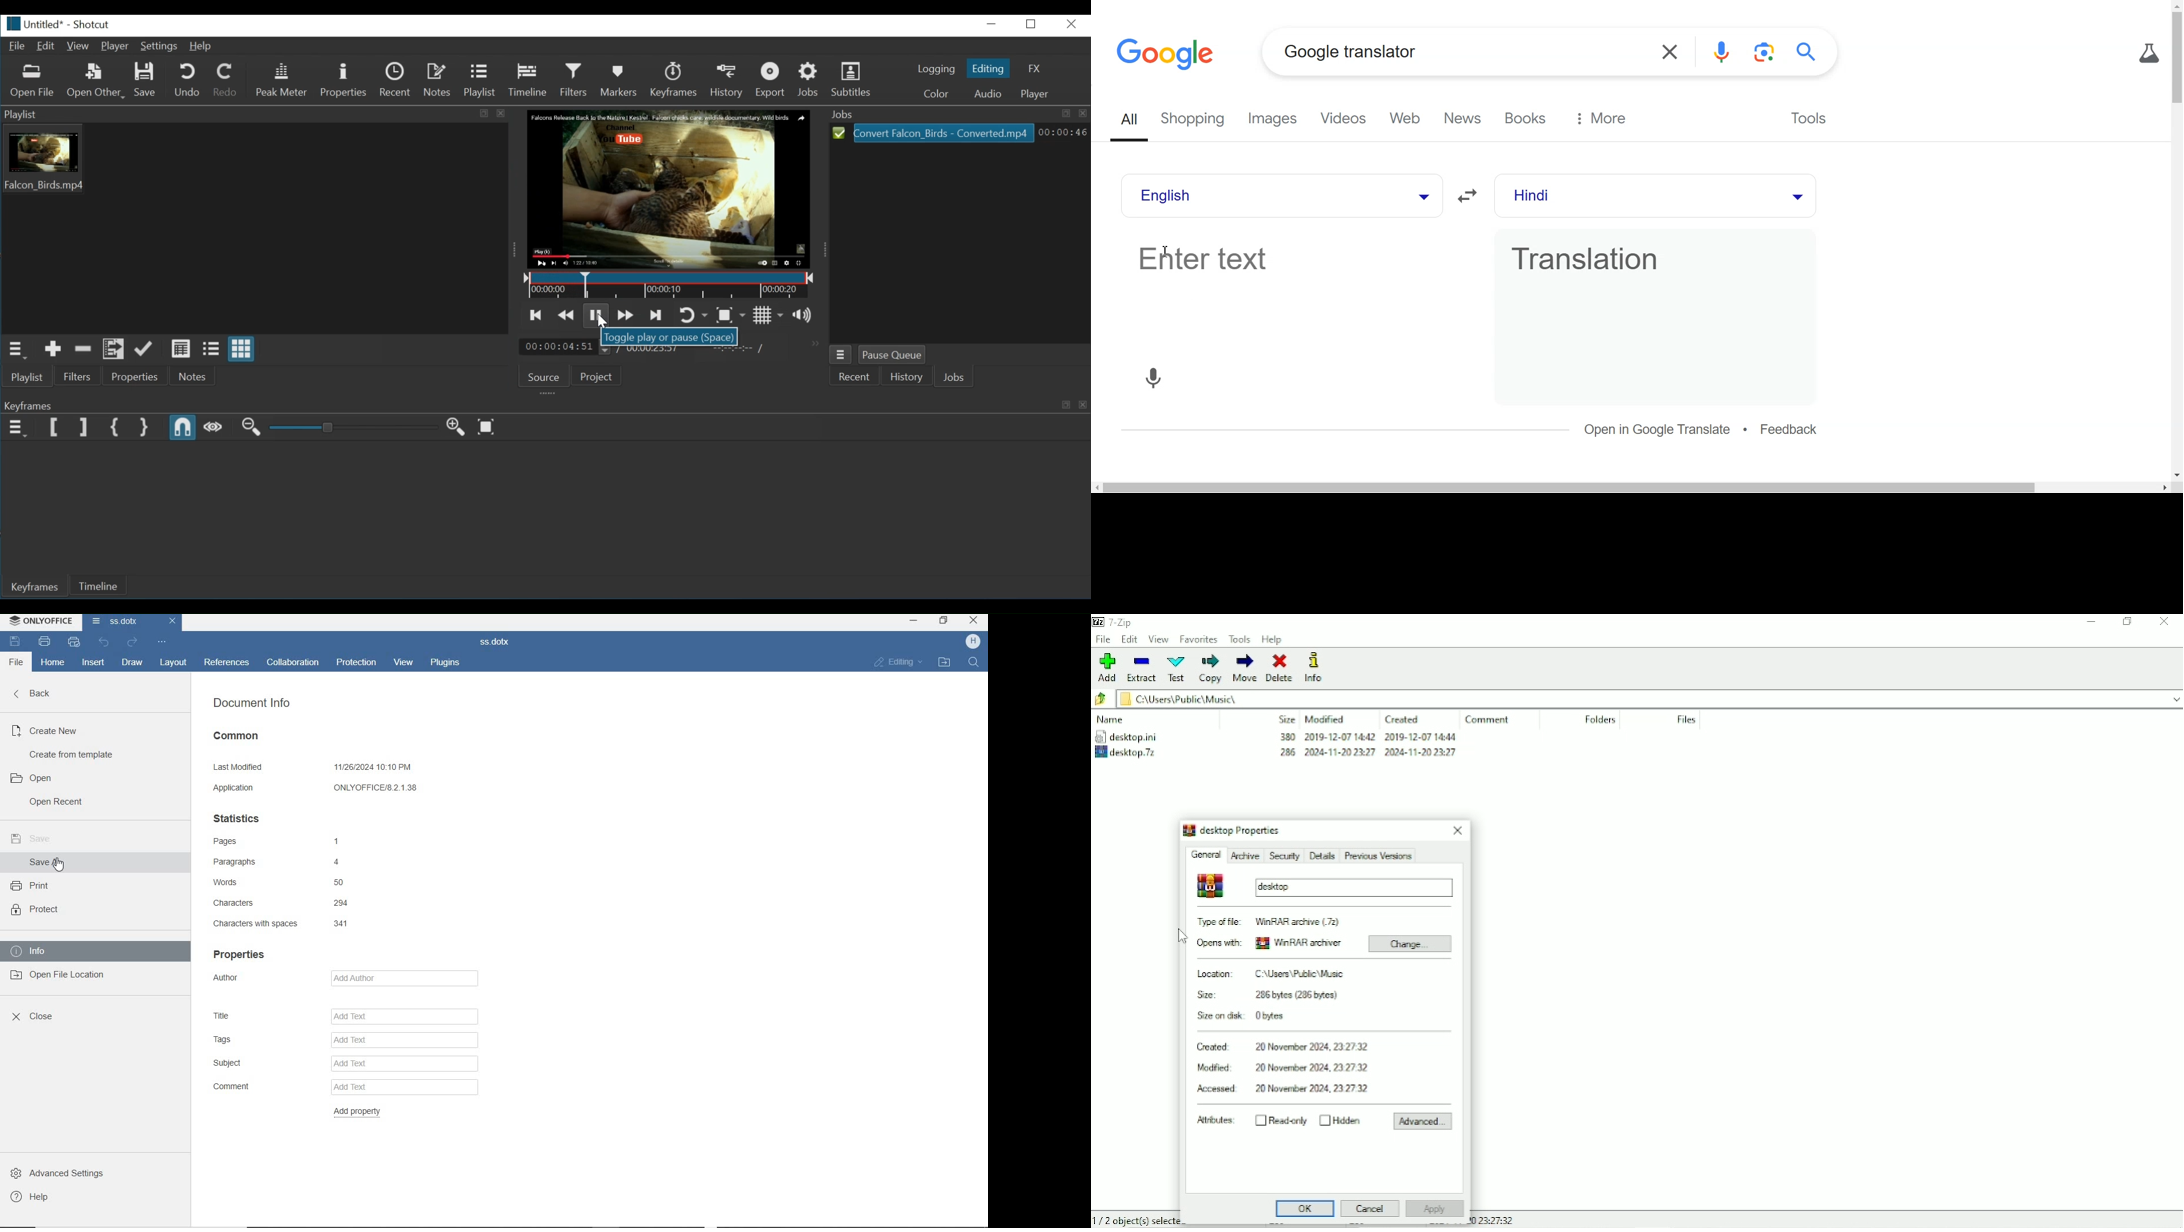 The height and width of the screenshot is (1232, 2184). What do you see at coordinates (255, 113) in the screenshot?
I see `Playlist tab` at bounding box center [255, 113].